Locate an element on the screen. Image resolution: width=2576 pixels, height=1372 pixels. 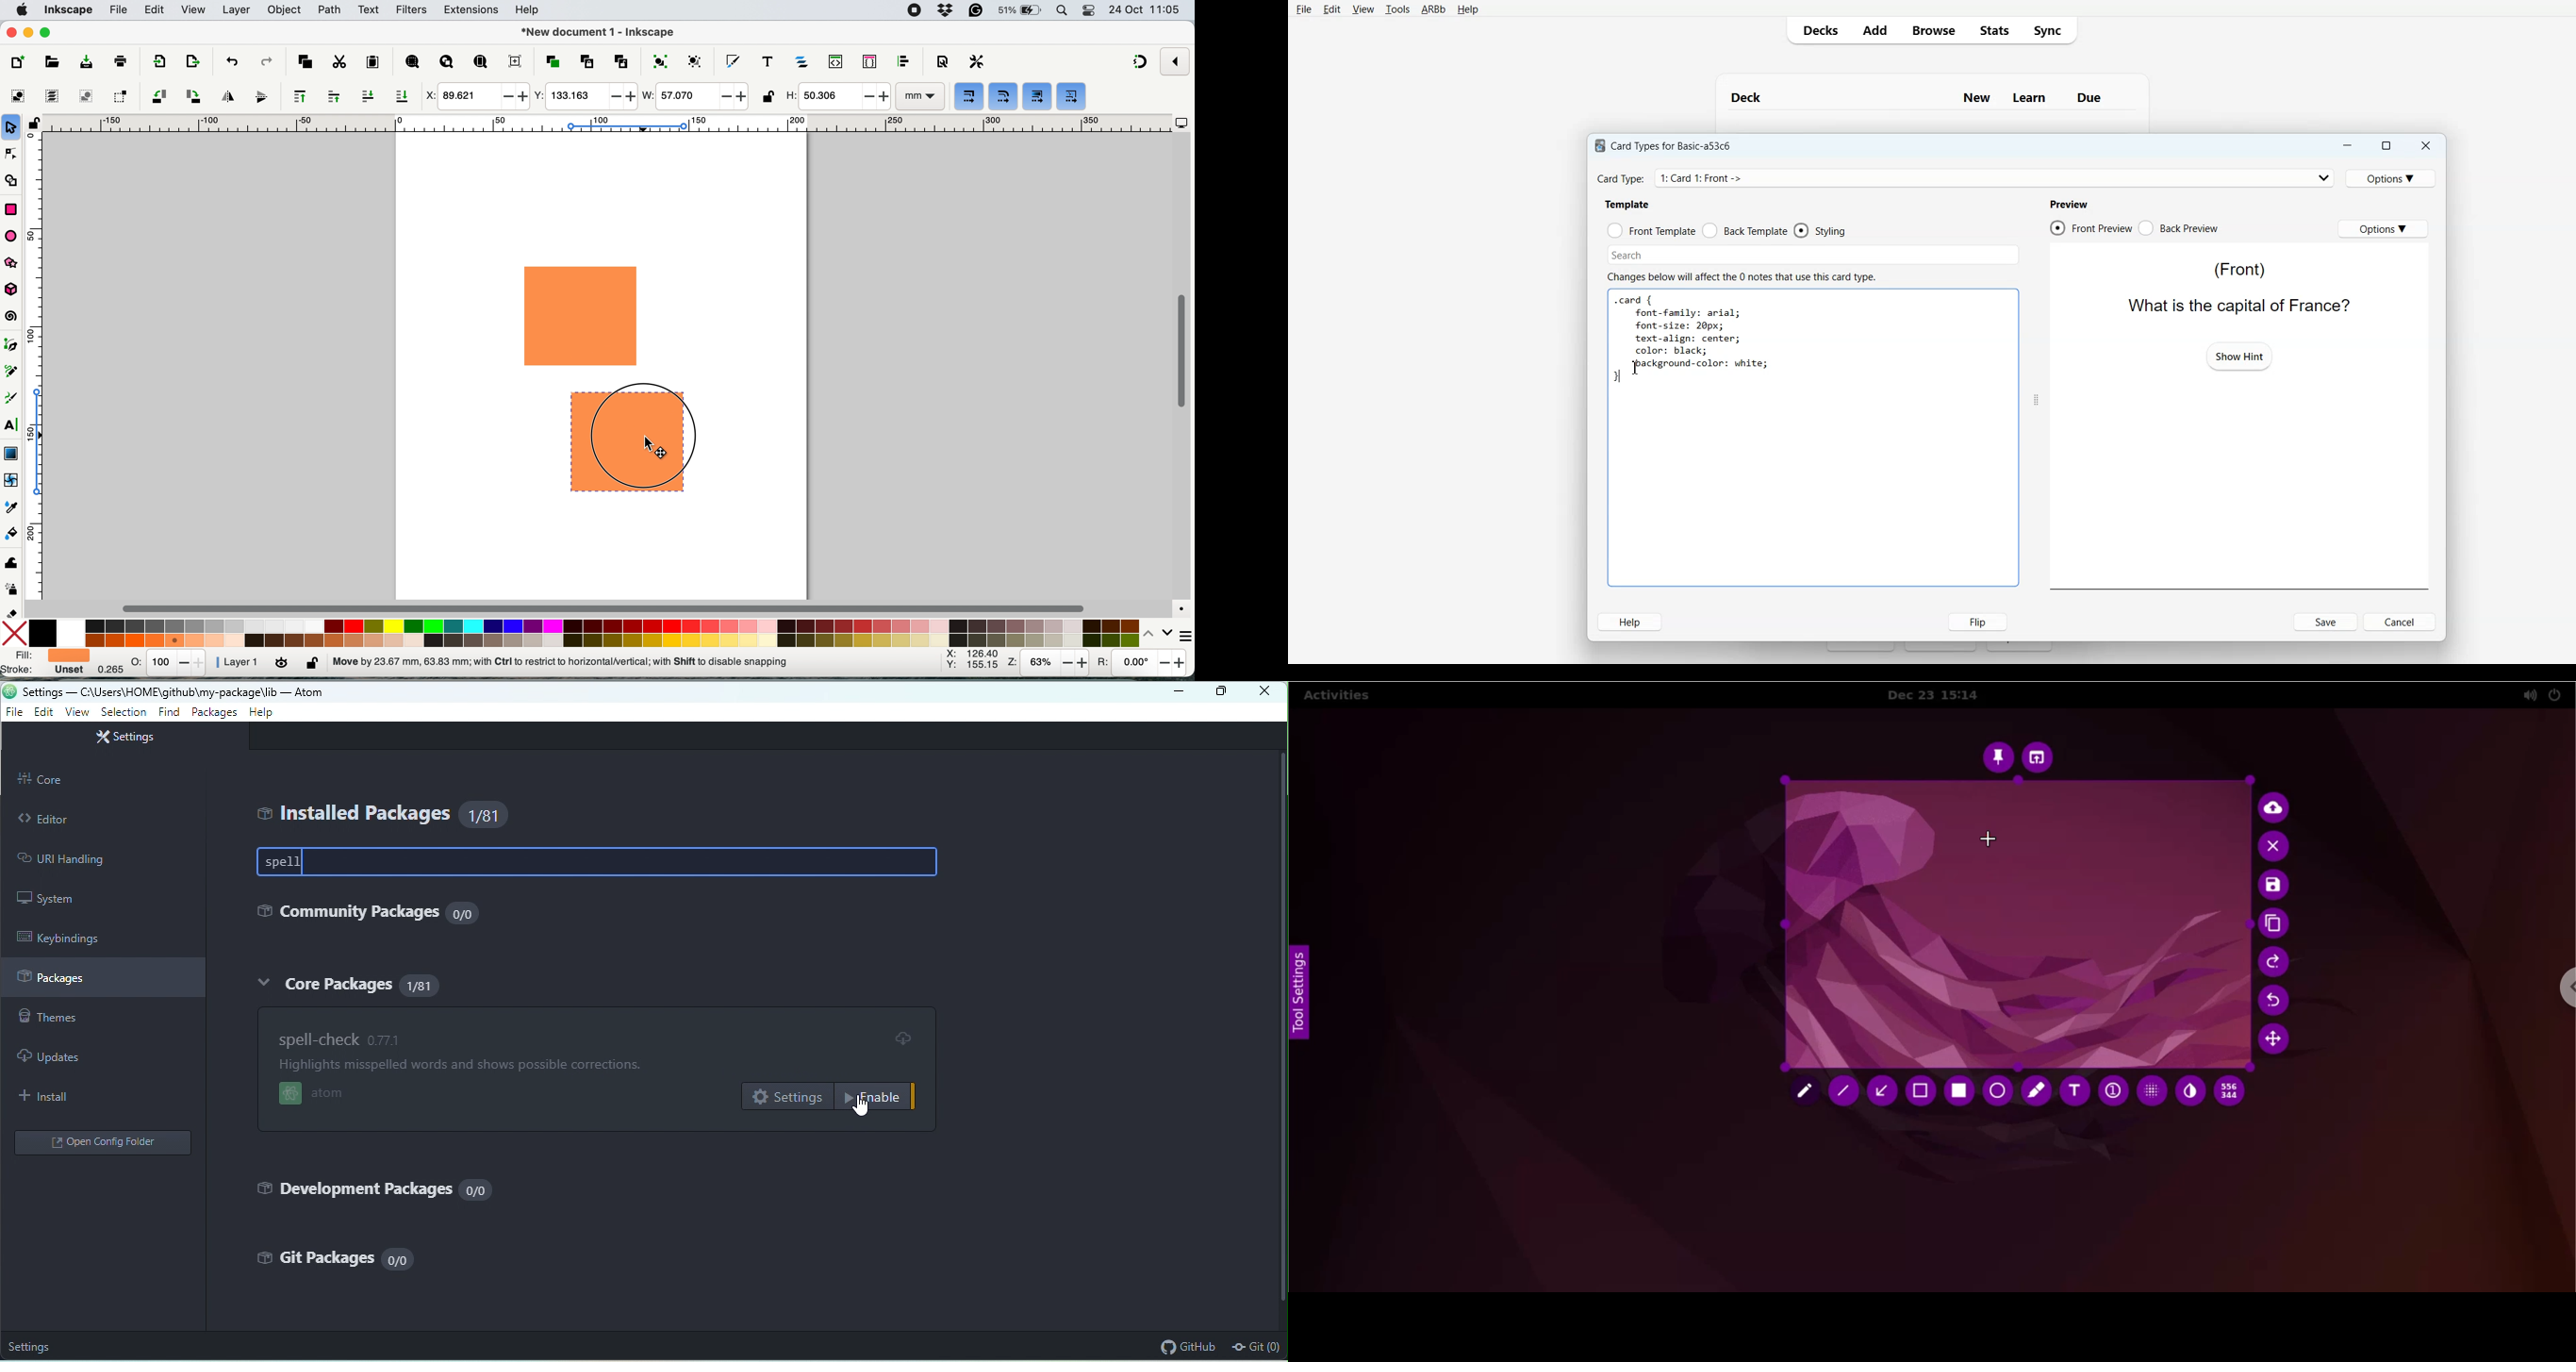
copy is located at coordinates (305, 60).